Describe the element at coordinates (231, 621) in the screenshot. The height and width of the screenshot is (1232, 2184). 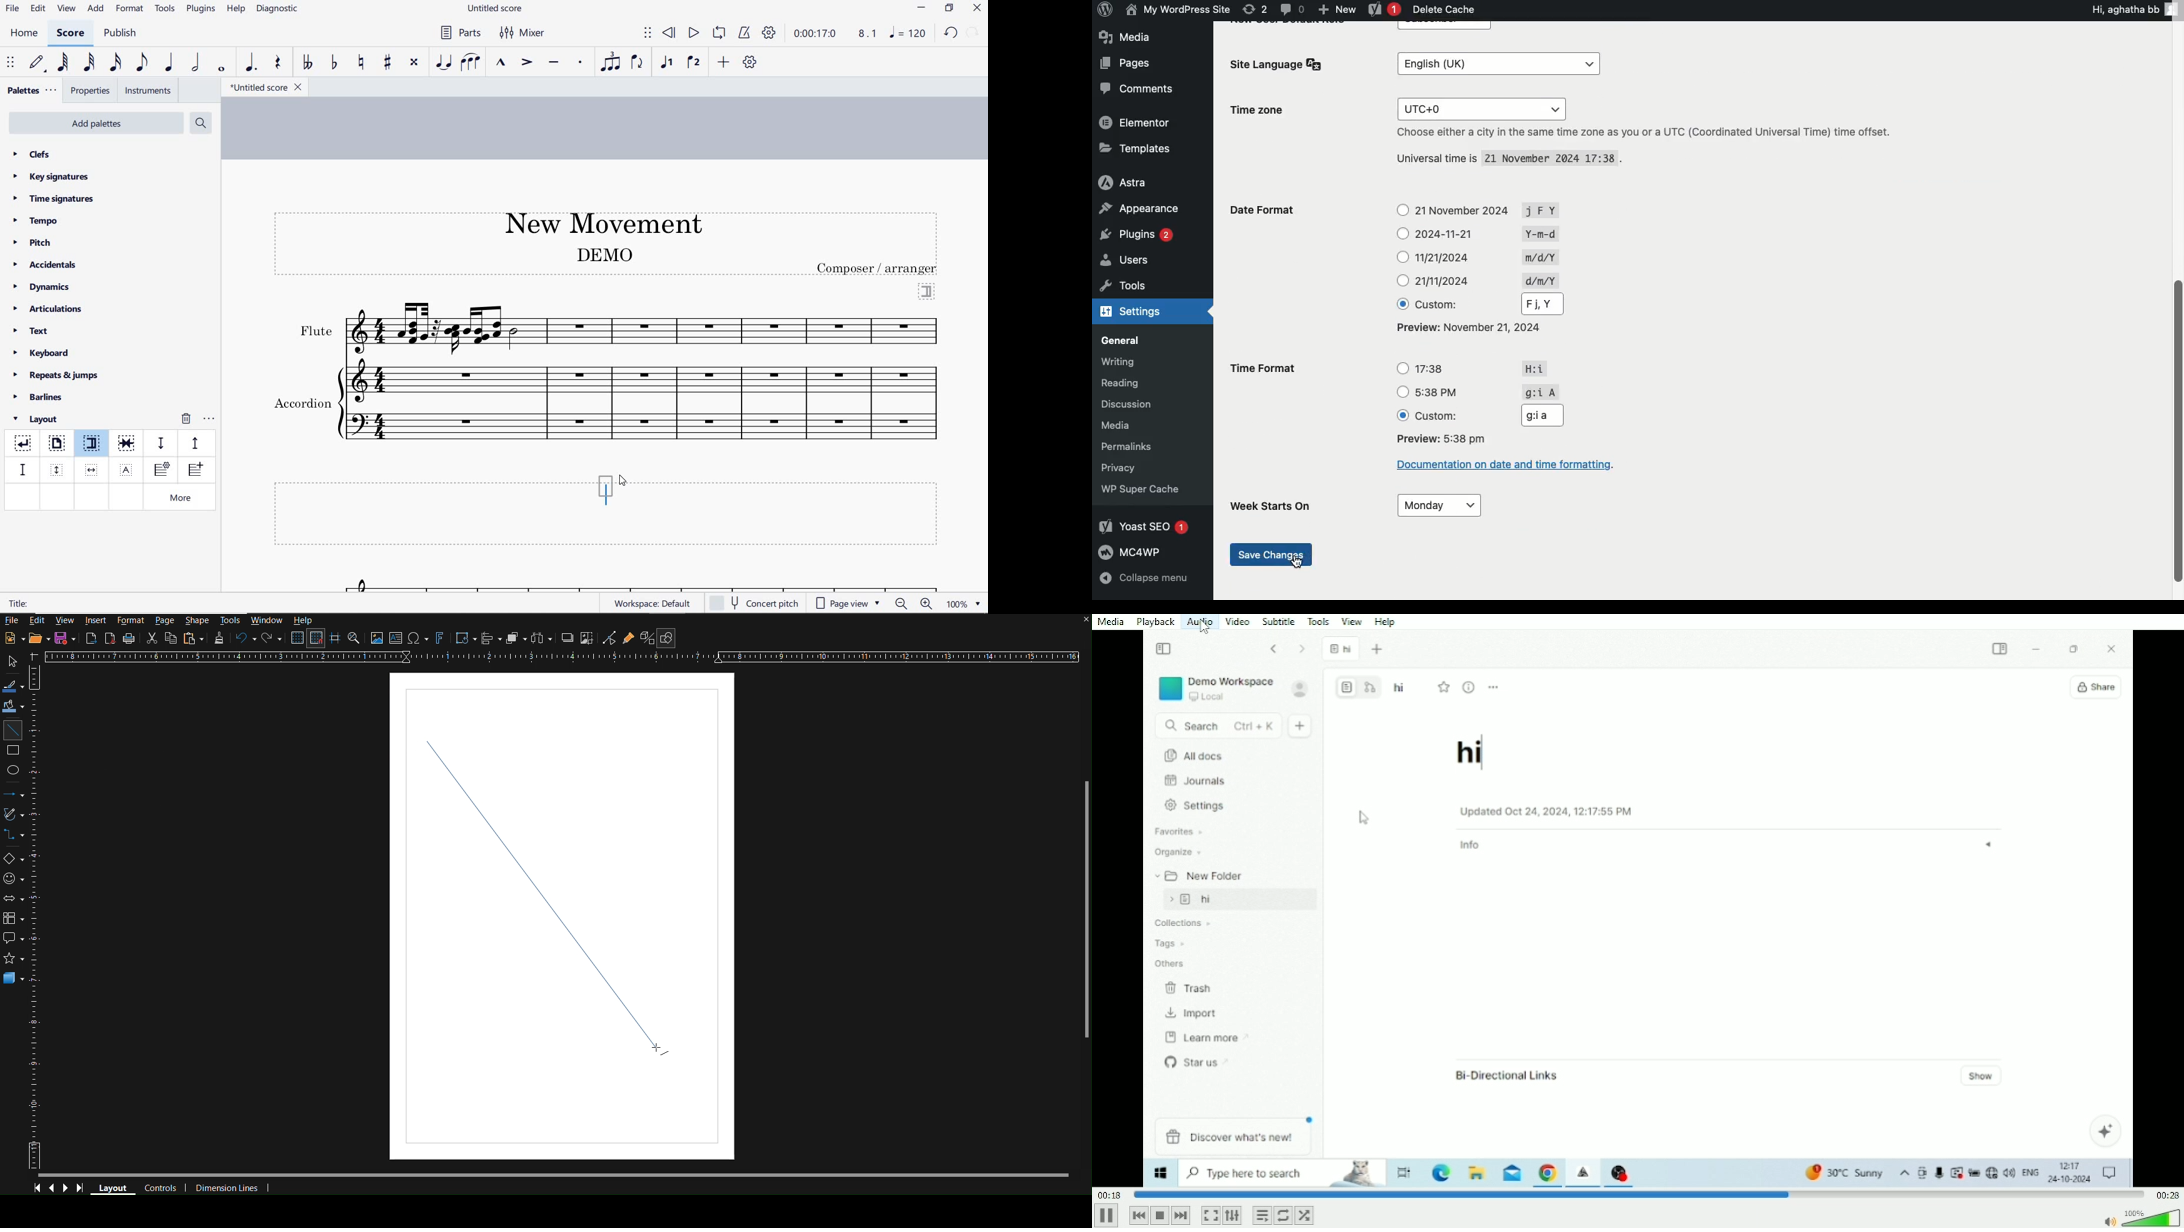
I see `Tools` at that location.